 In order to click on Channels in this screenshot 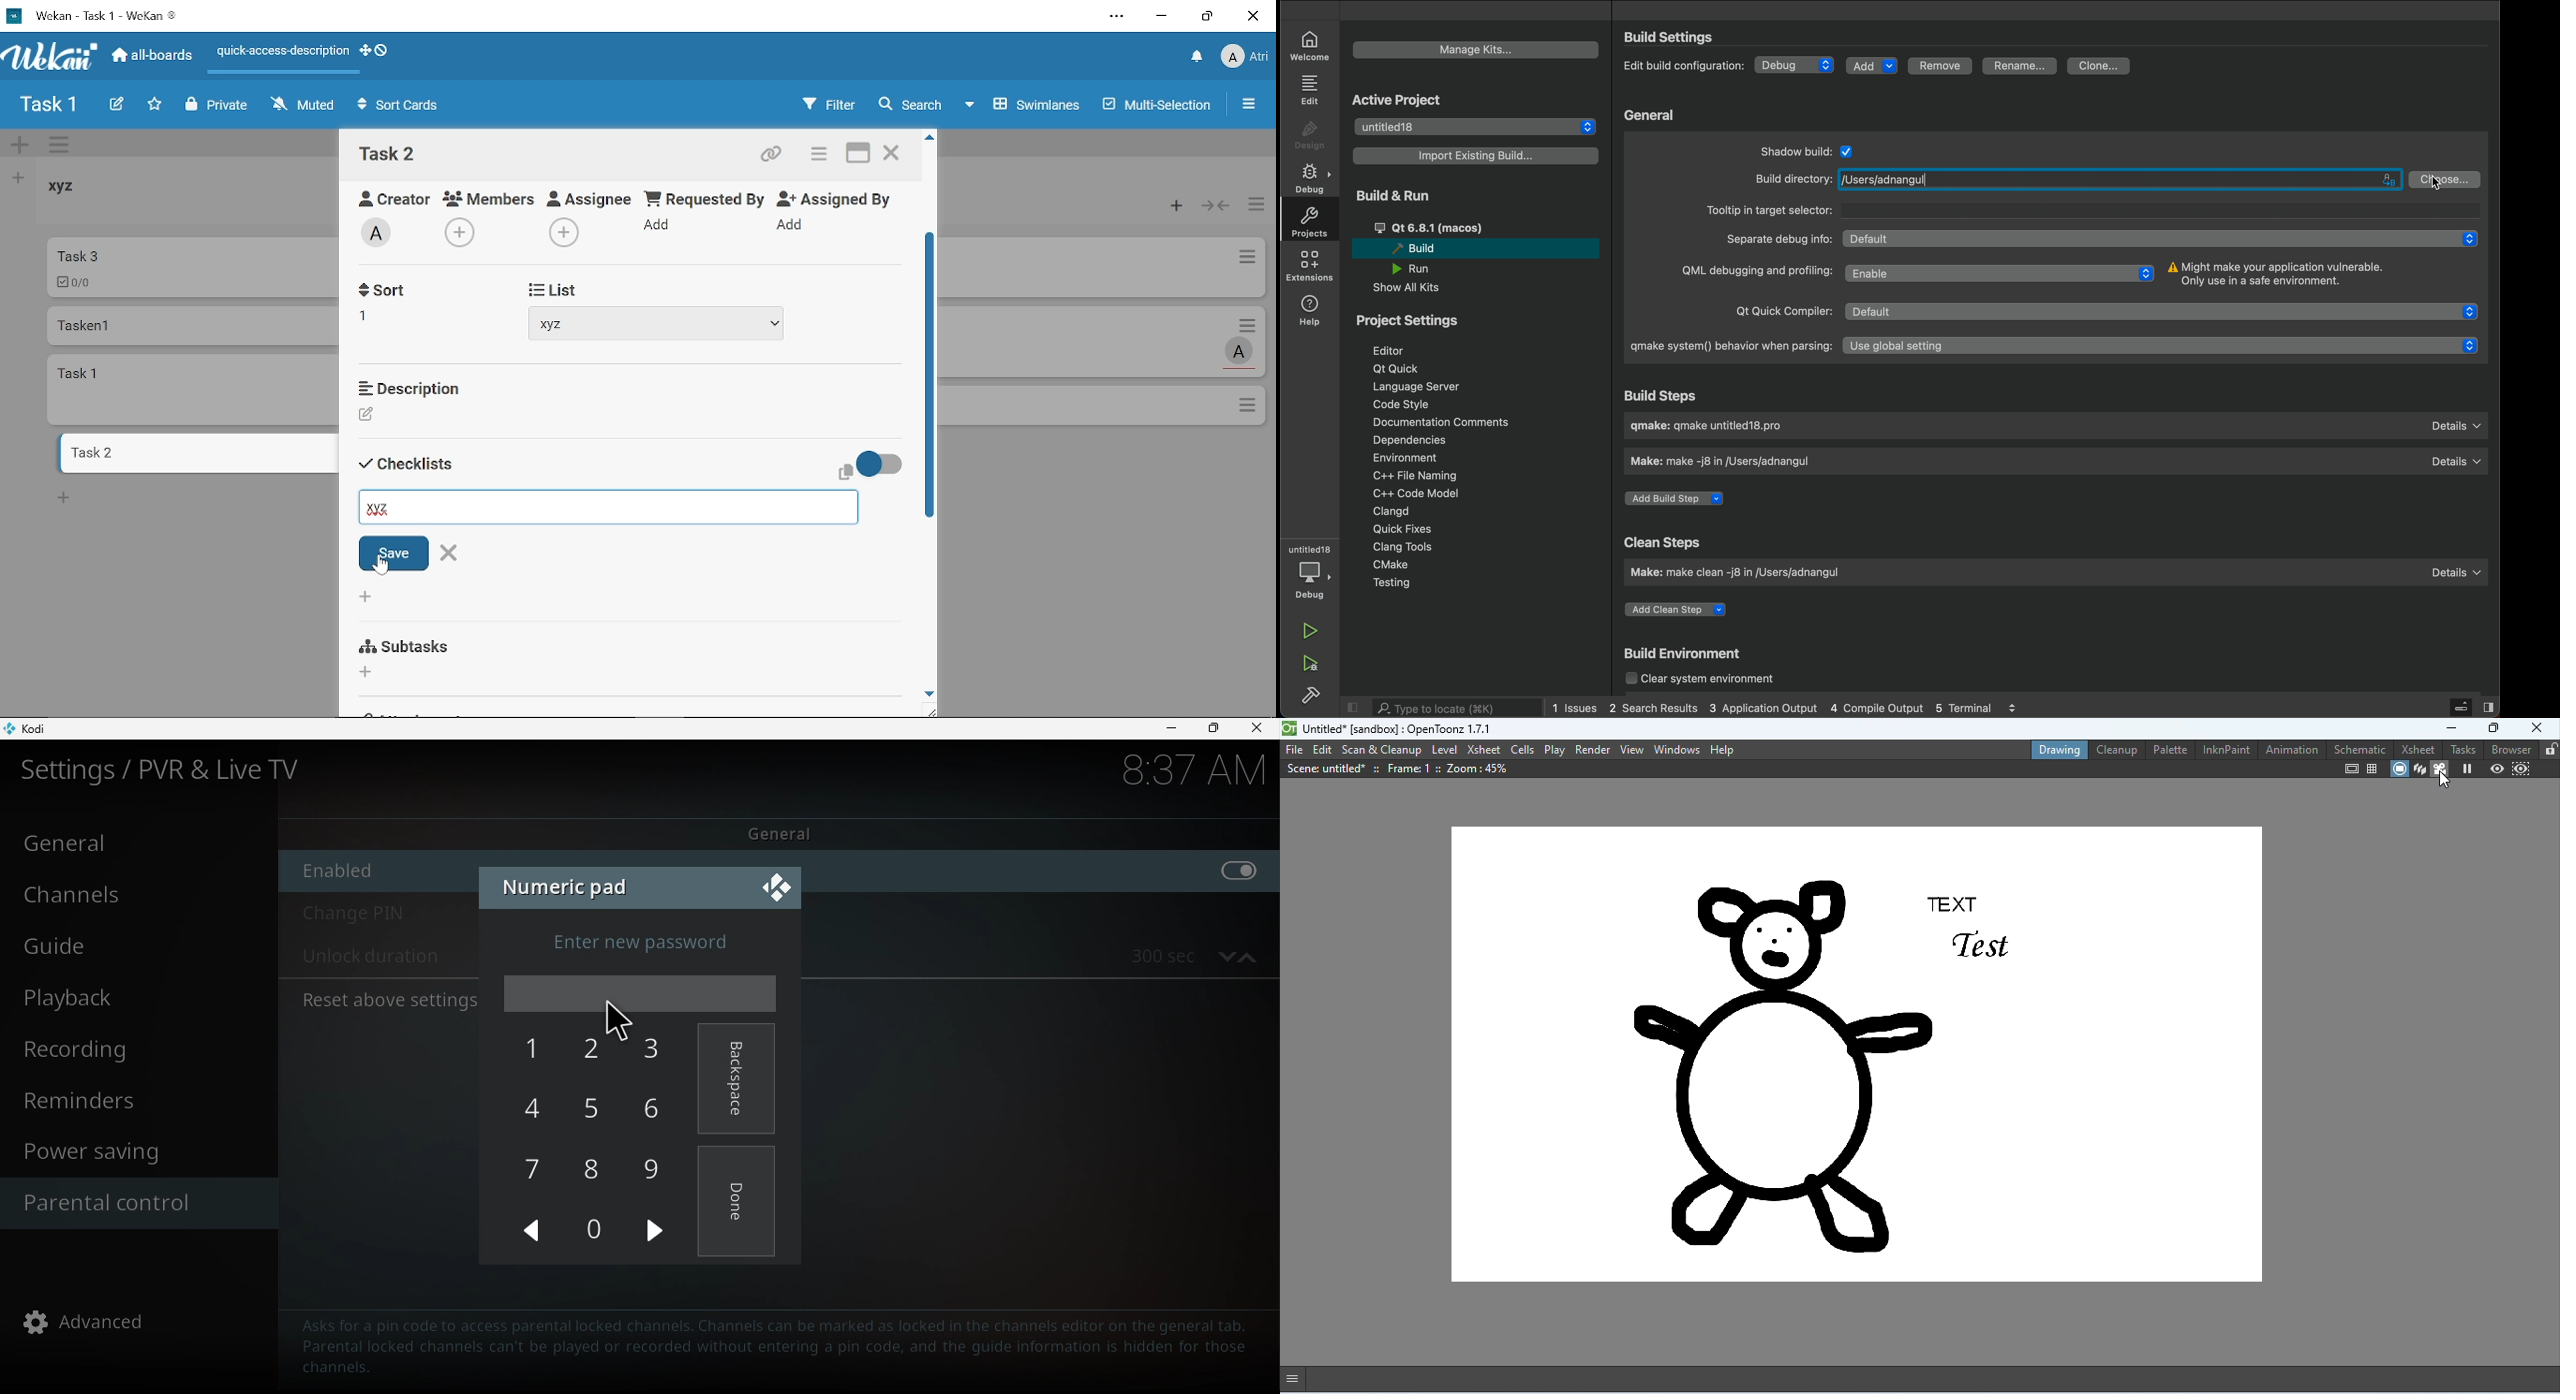, I will do `click(133, 893)`.